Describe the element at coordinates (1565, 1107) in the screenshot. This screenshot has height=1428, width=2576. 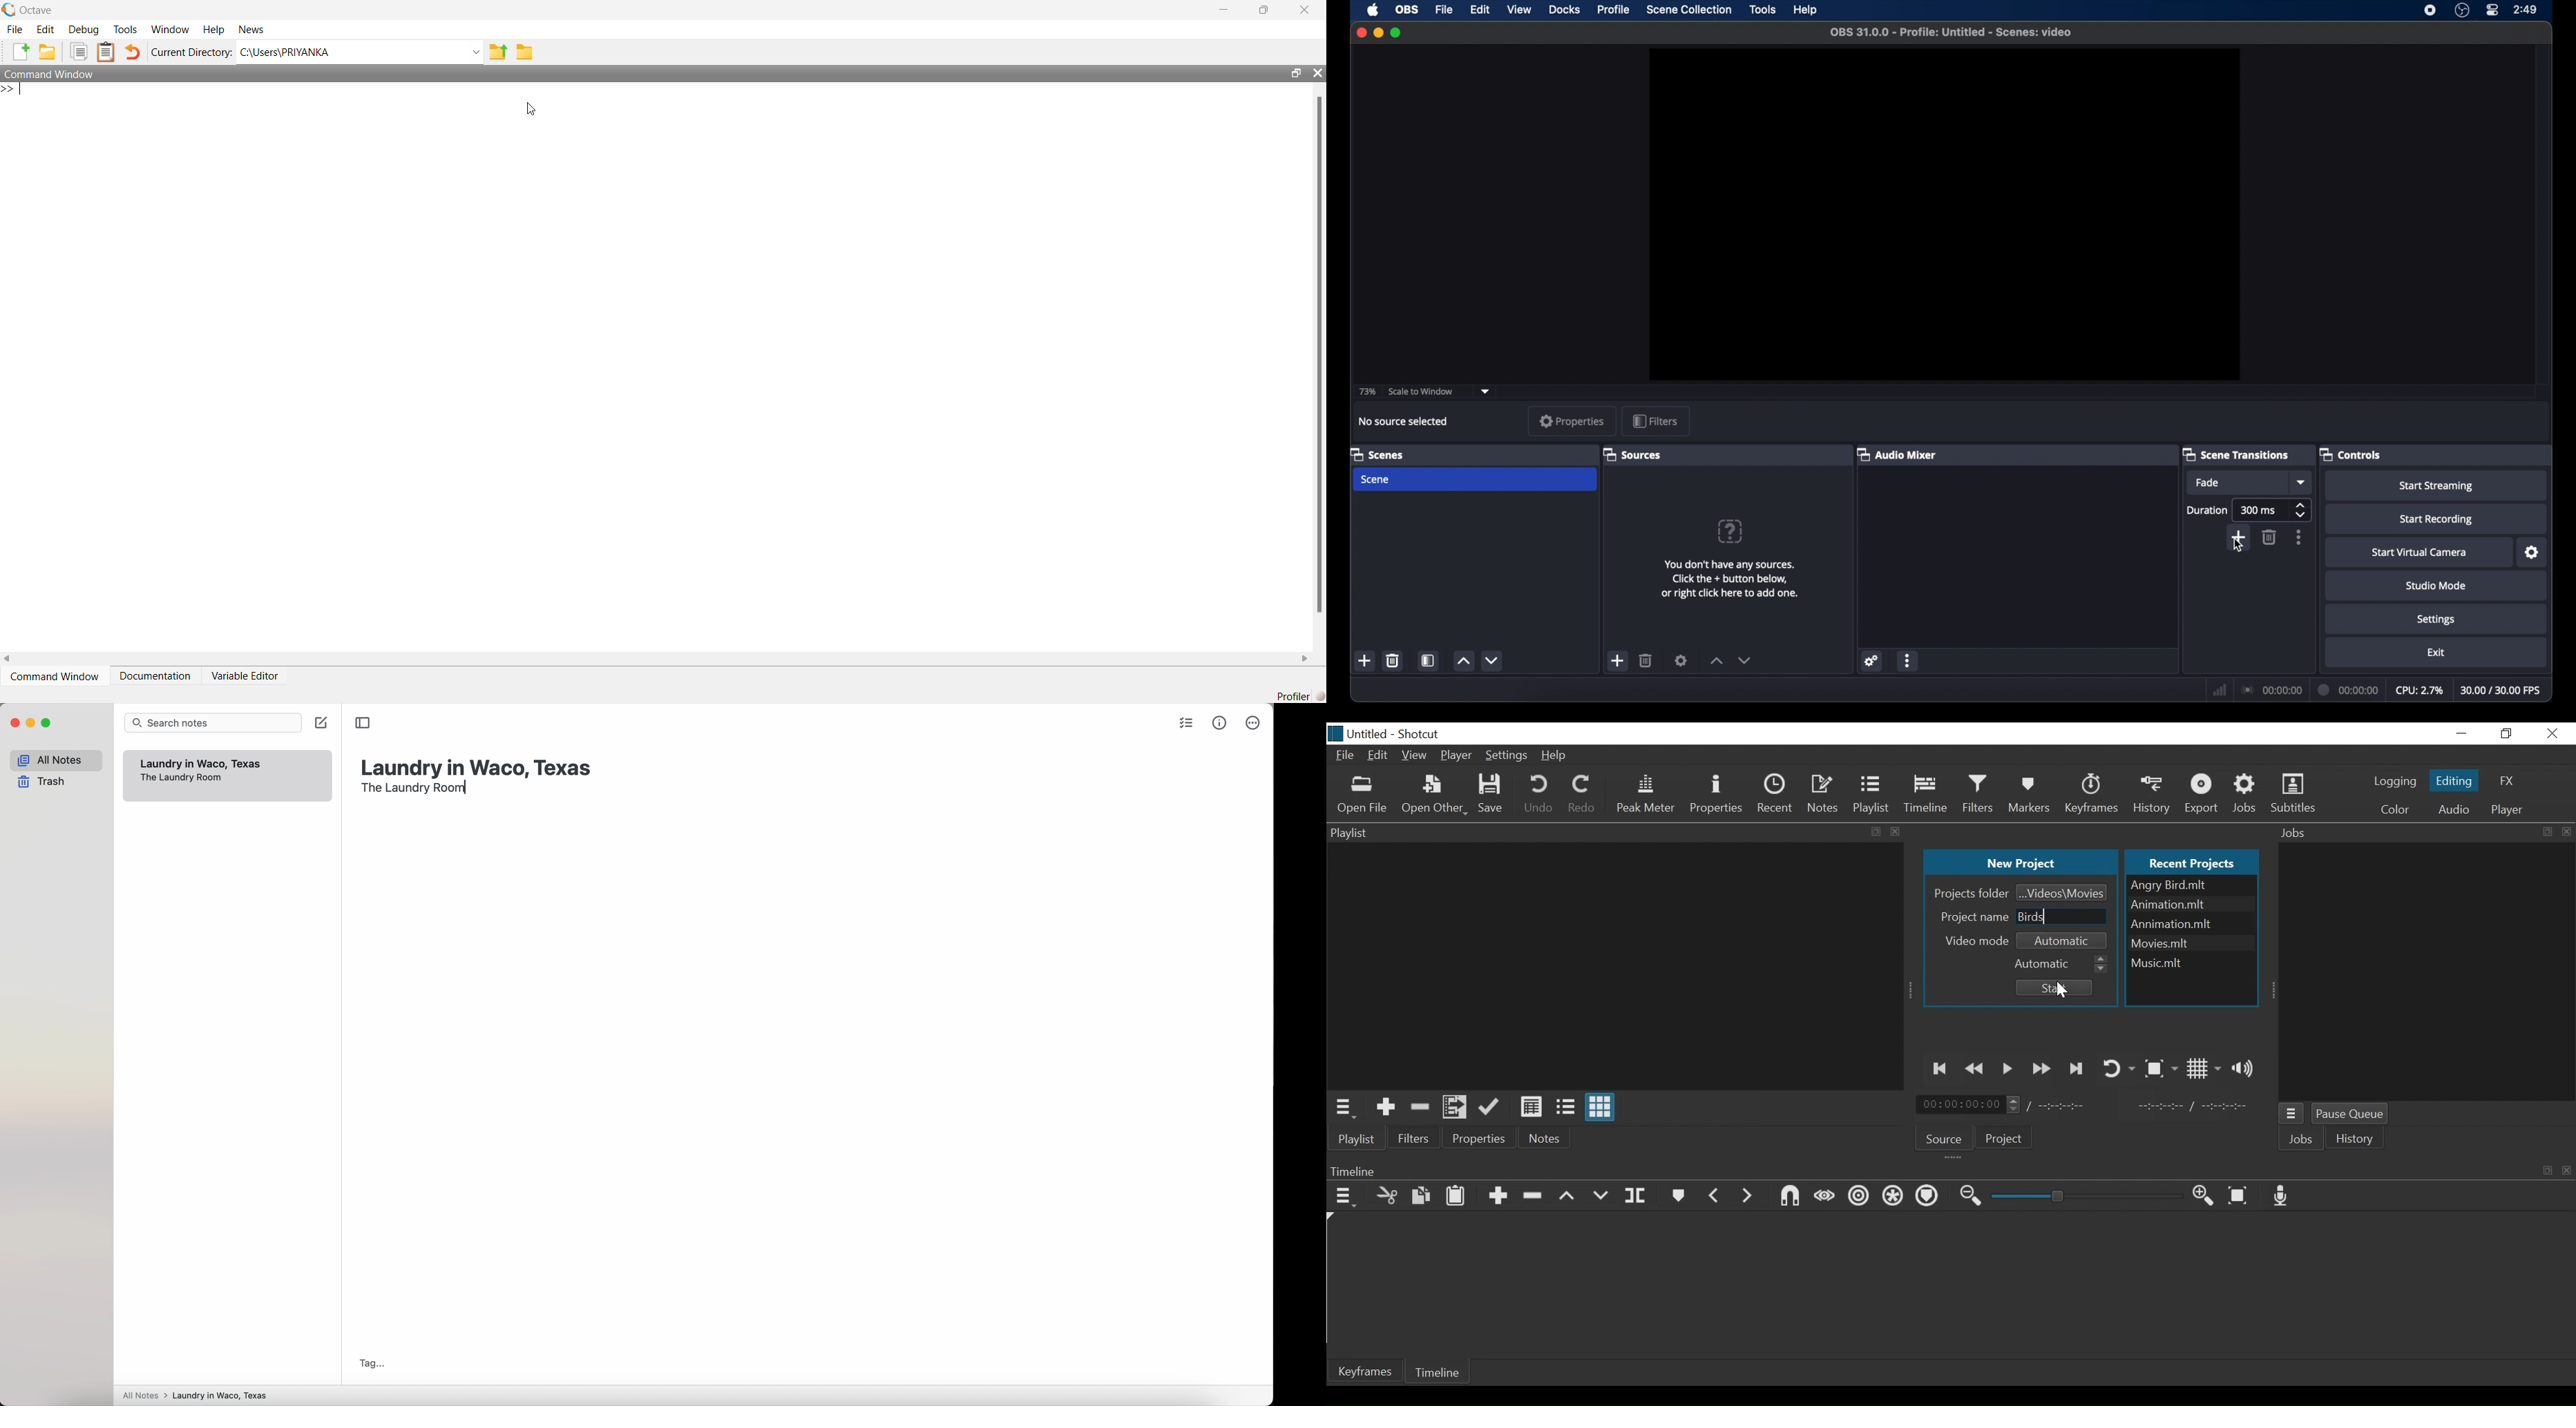
I see `View as file` at that location.